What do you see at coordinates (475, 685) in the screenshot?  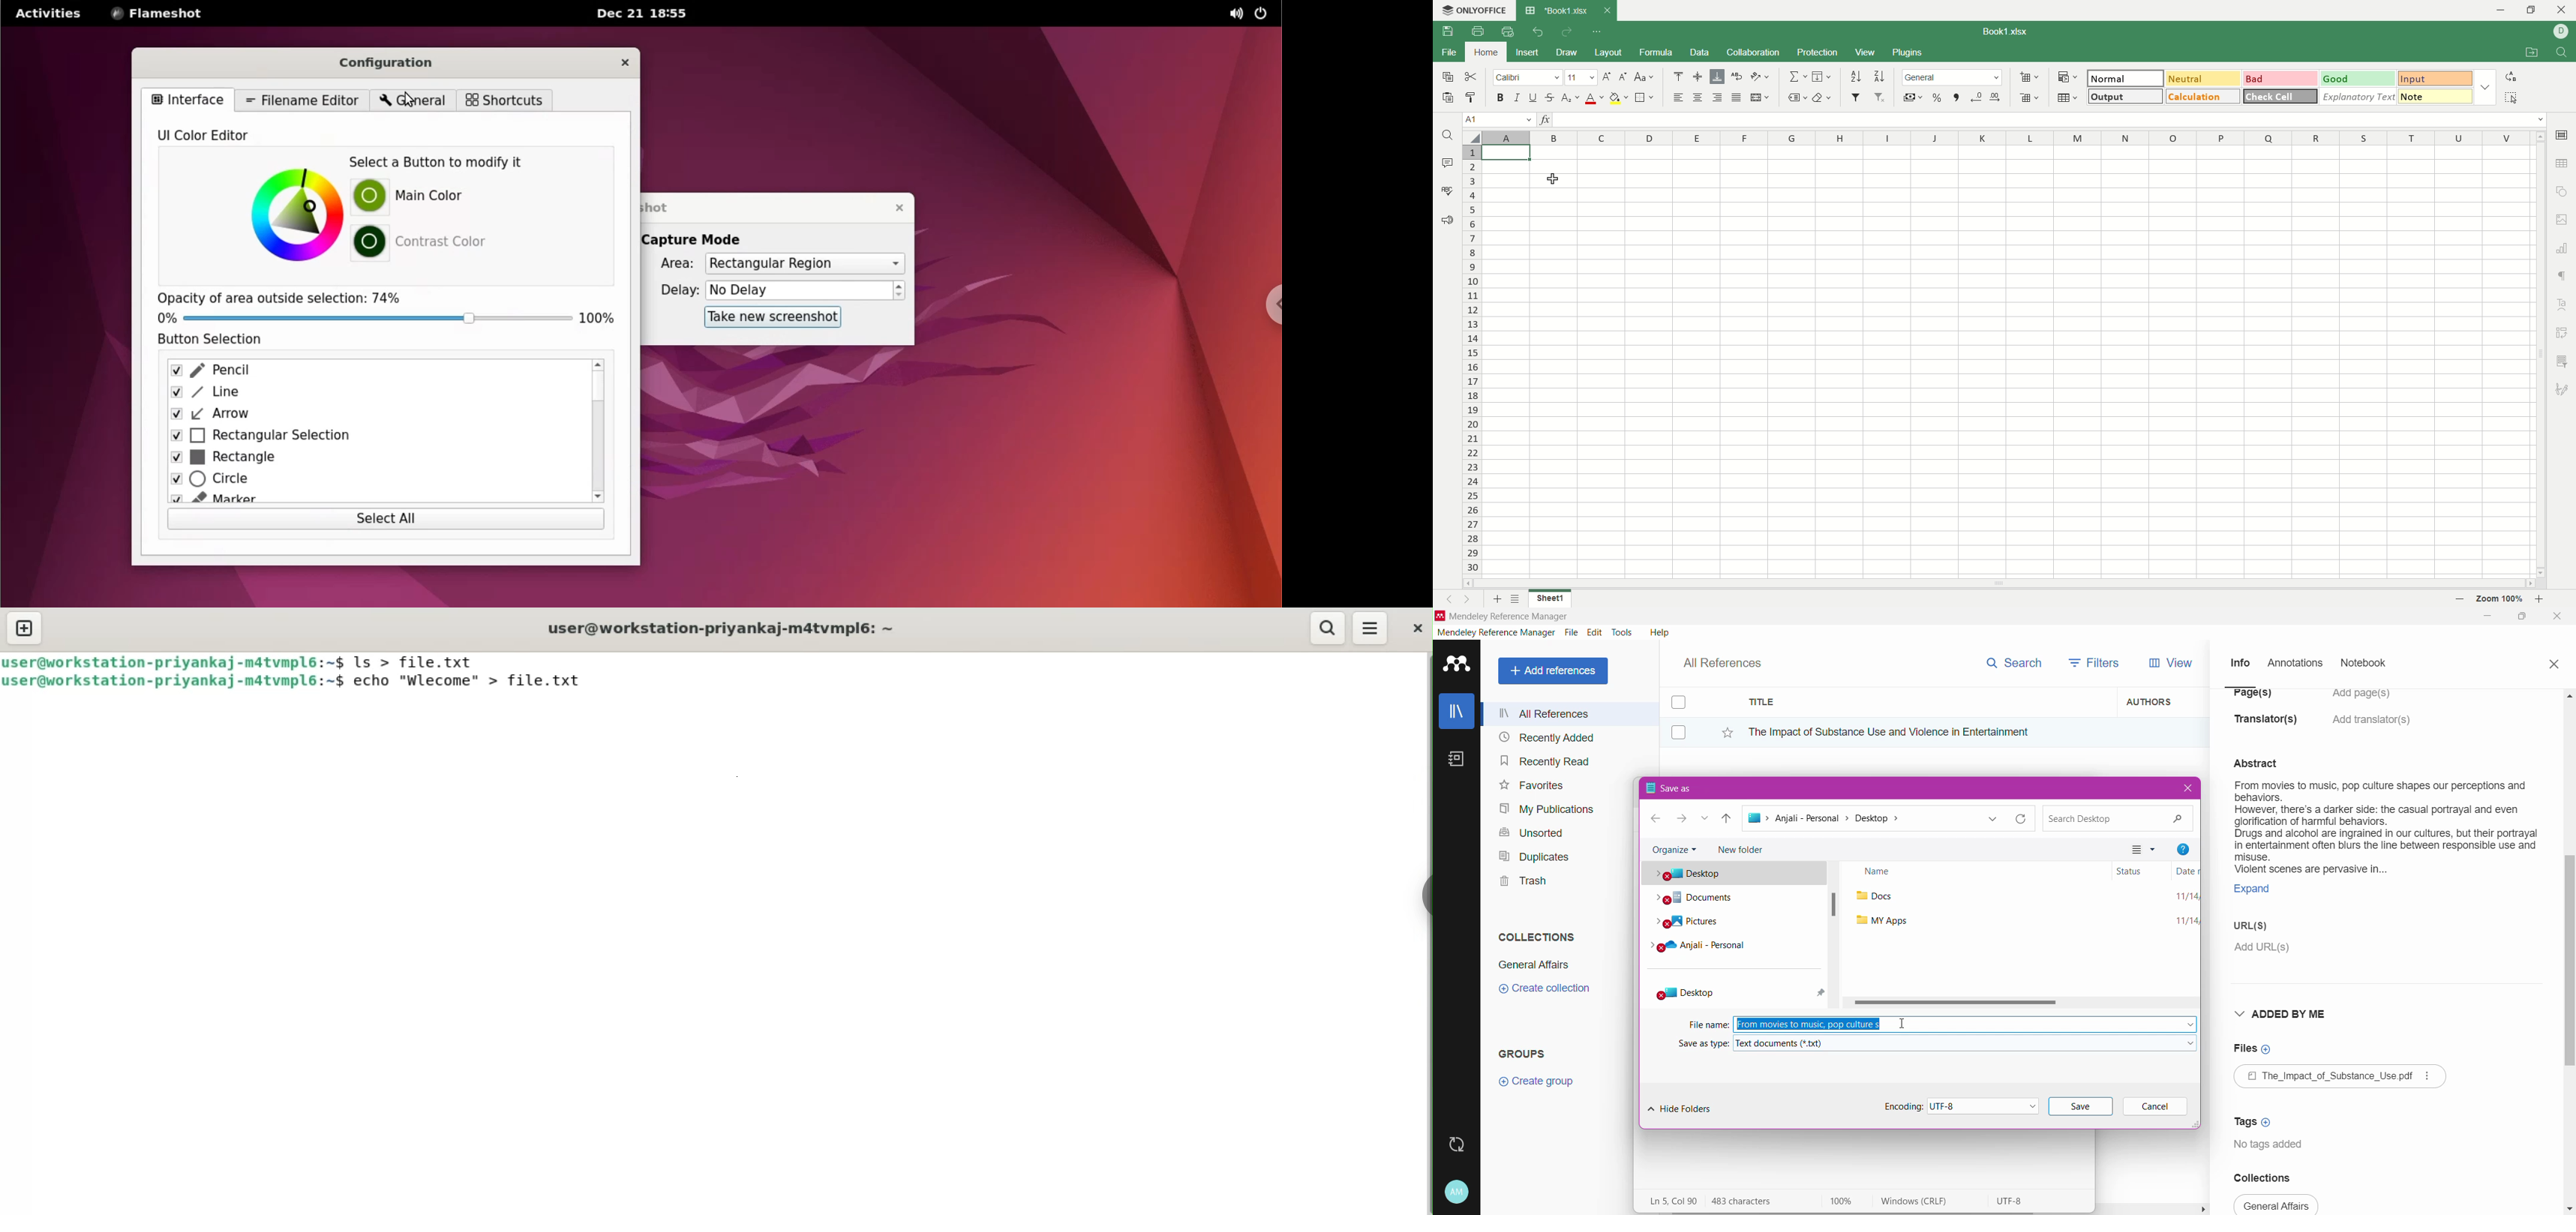 I see `echo "Wlecome" > file.txt` at bounding box center [475, 685].